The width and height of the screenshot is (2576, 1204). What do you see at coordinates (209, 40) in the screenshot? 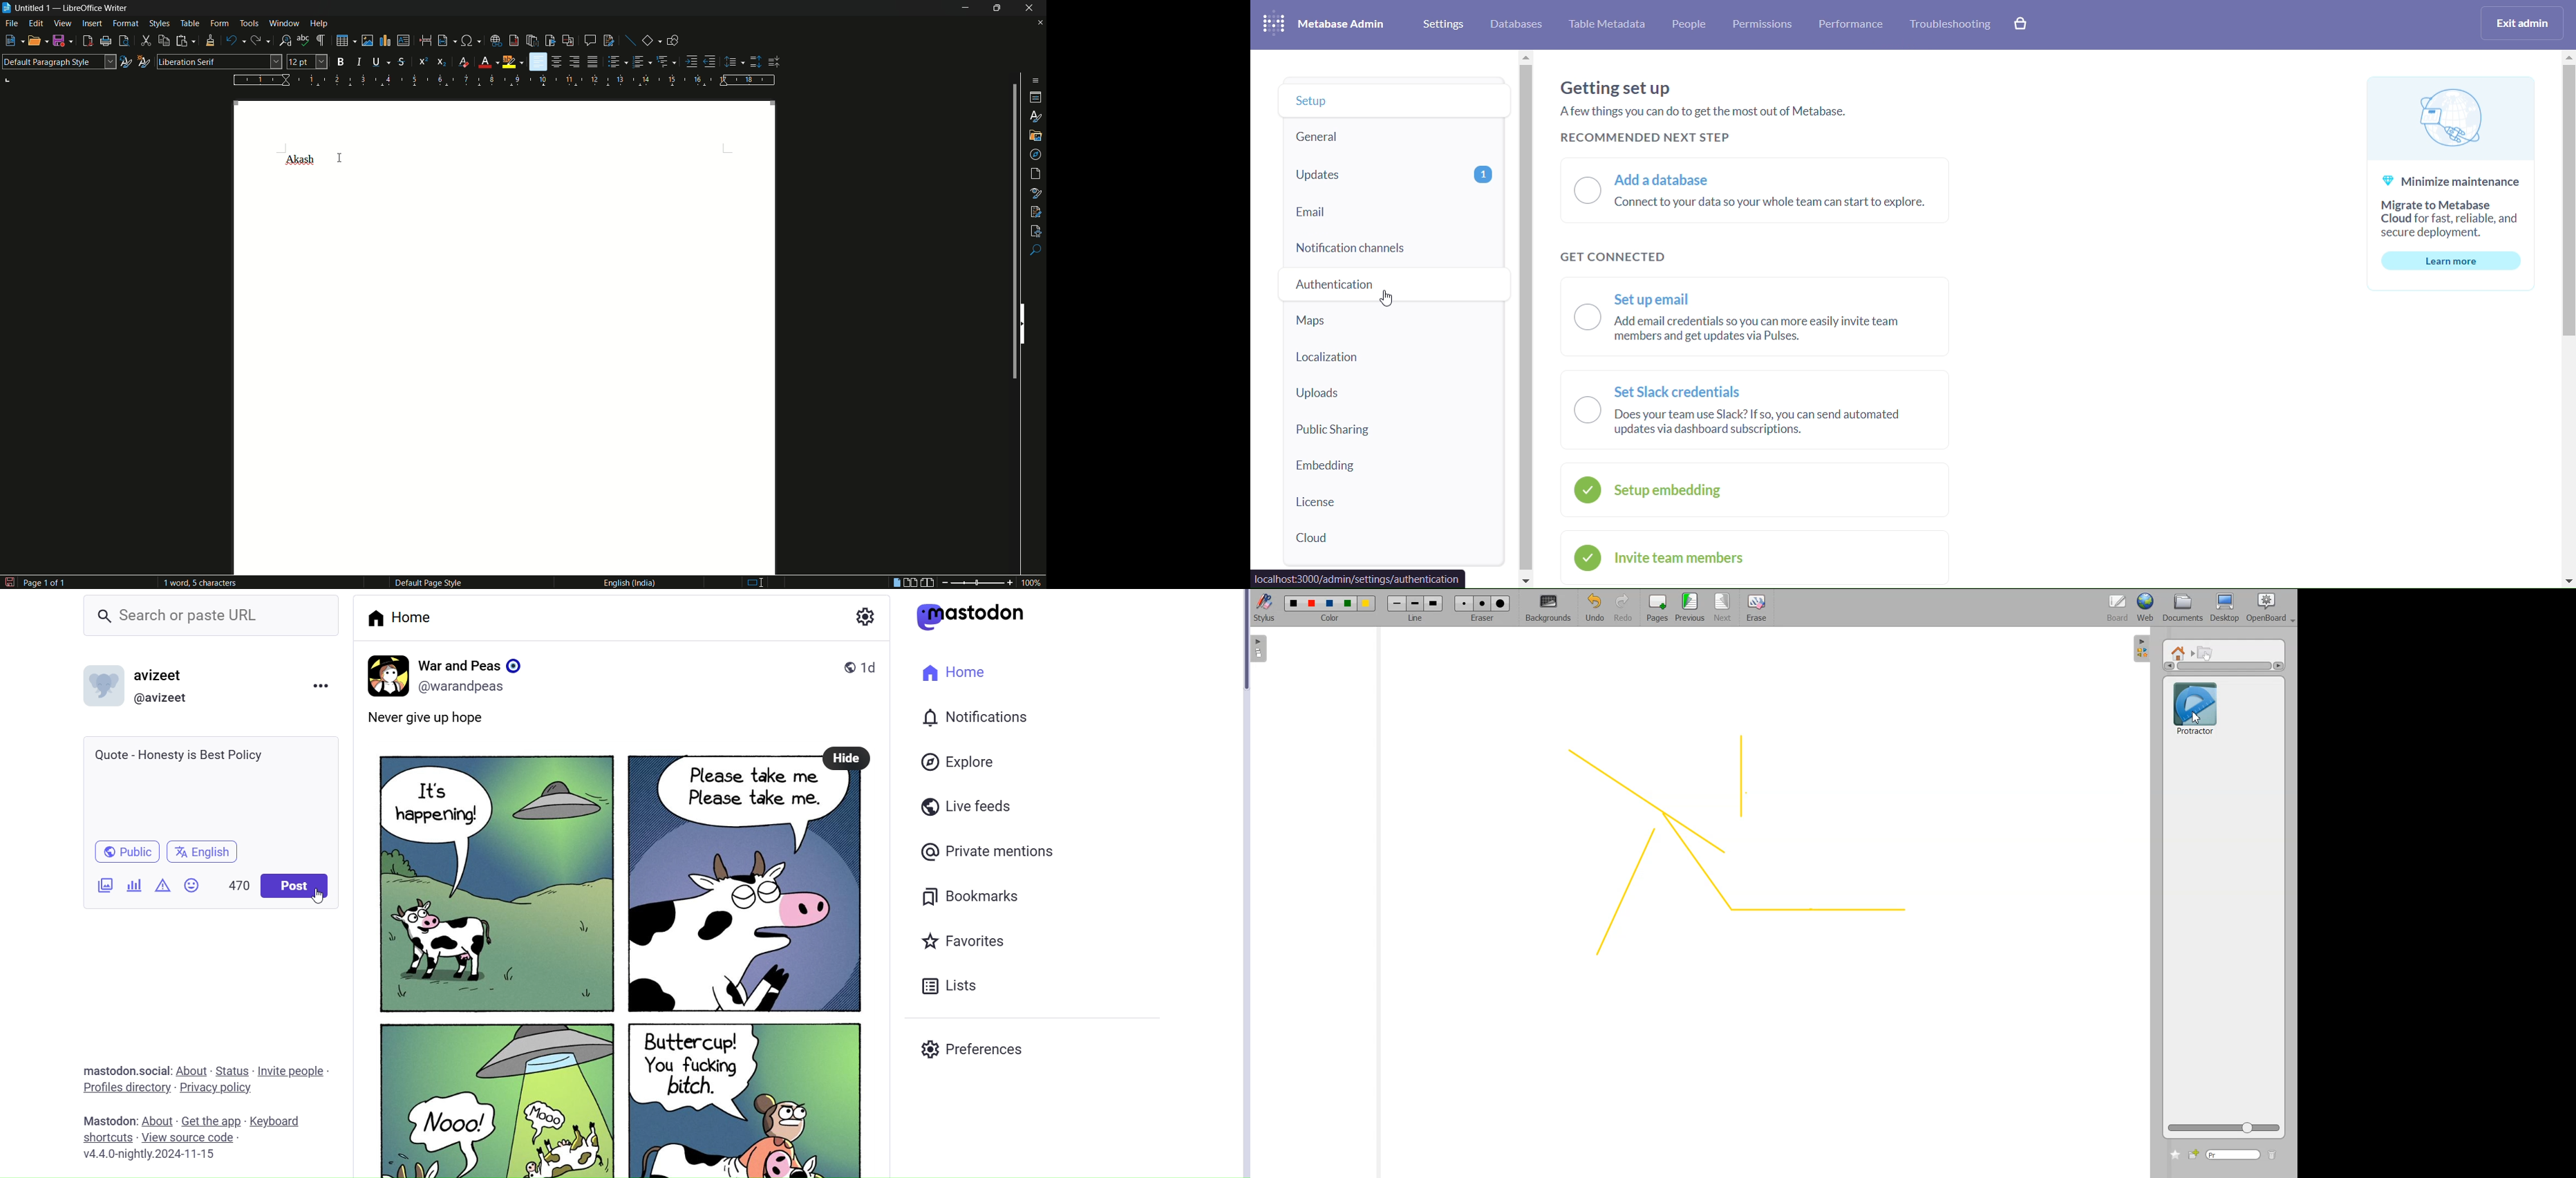
I see `clone formatting` at bounding box center [209, 40].